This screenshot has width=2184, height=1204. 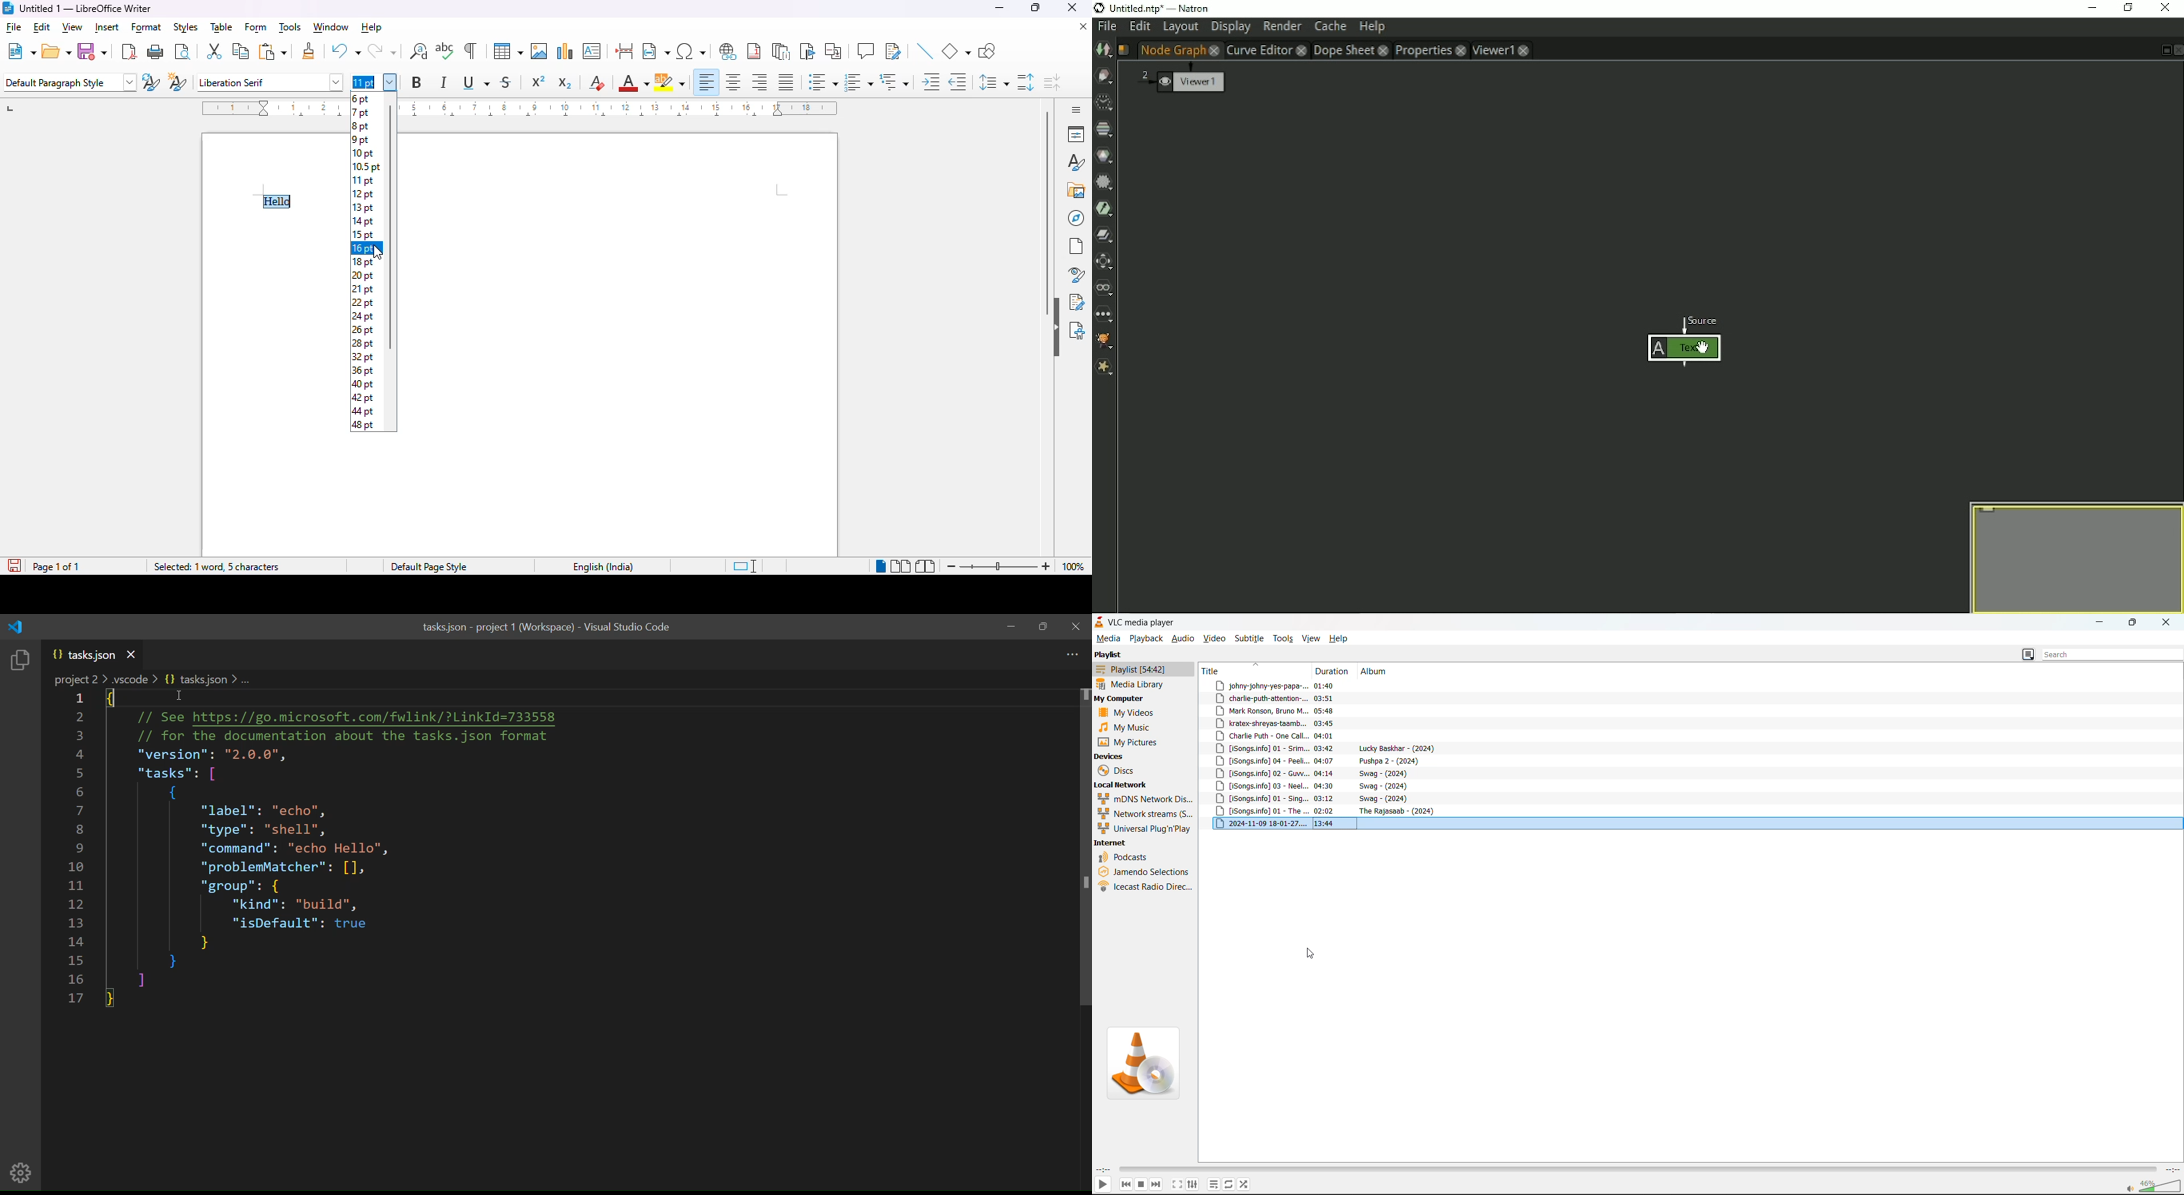 I want to click on the document has not been modified since the last save, so click(x=13, y=566).